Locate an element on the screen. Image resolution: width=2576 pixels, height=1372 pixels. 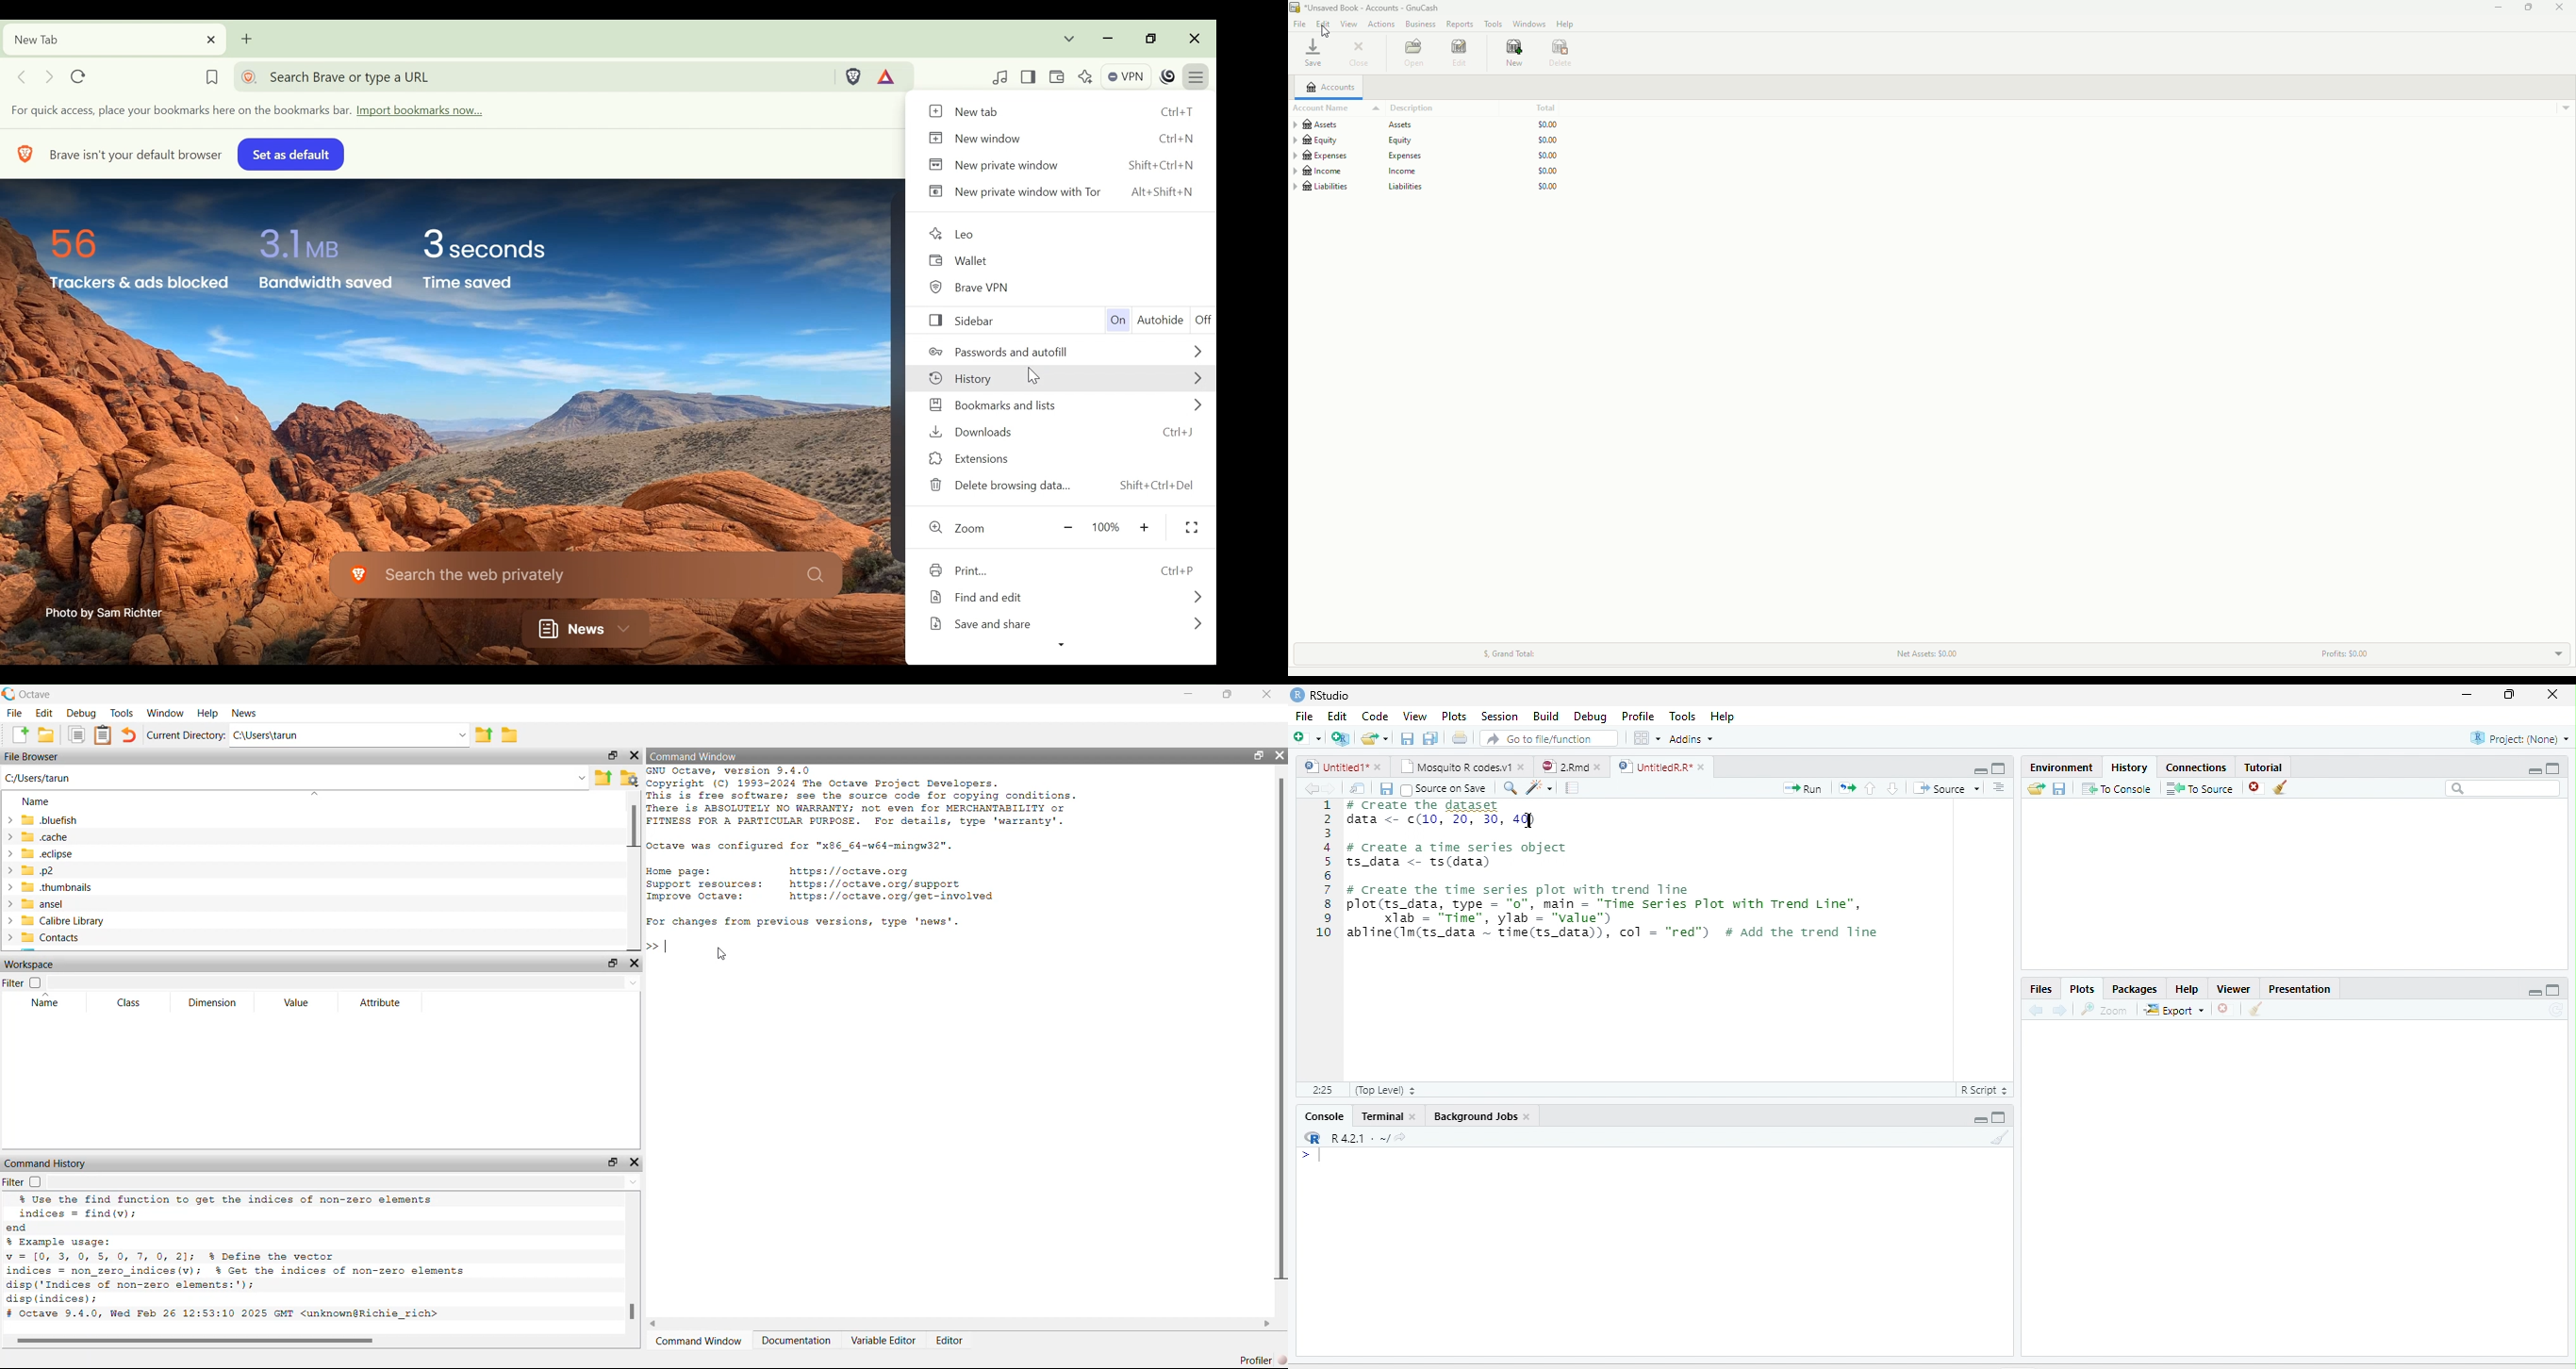
Business is located at coordinates (1420, 24).